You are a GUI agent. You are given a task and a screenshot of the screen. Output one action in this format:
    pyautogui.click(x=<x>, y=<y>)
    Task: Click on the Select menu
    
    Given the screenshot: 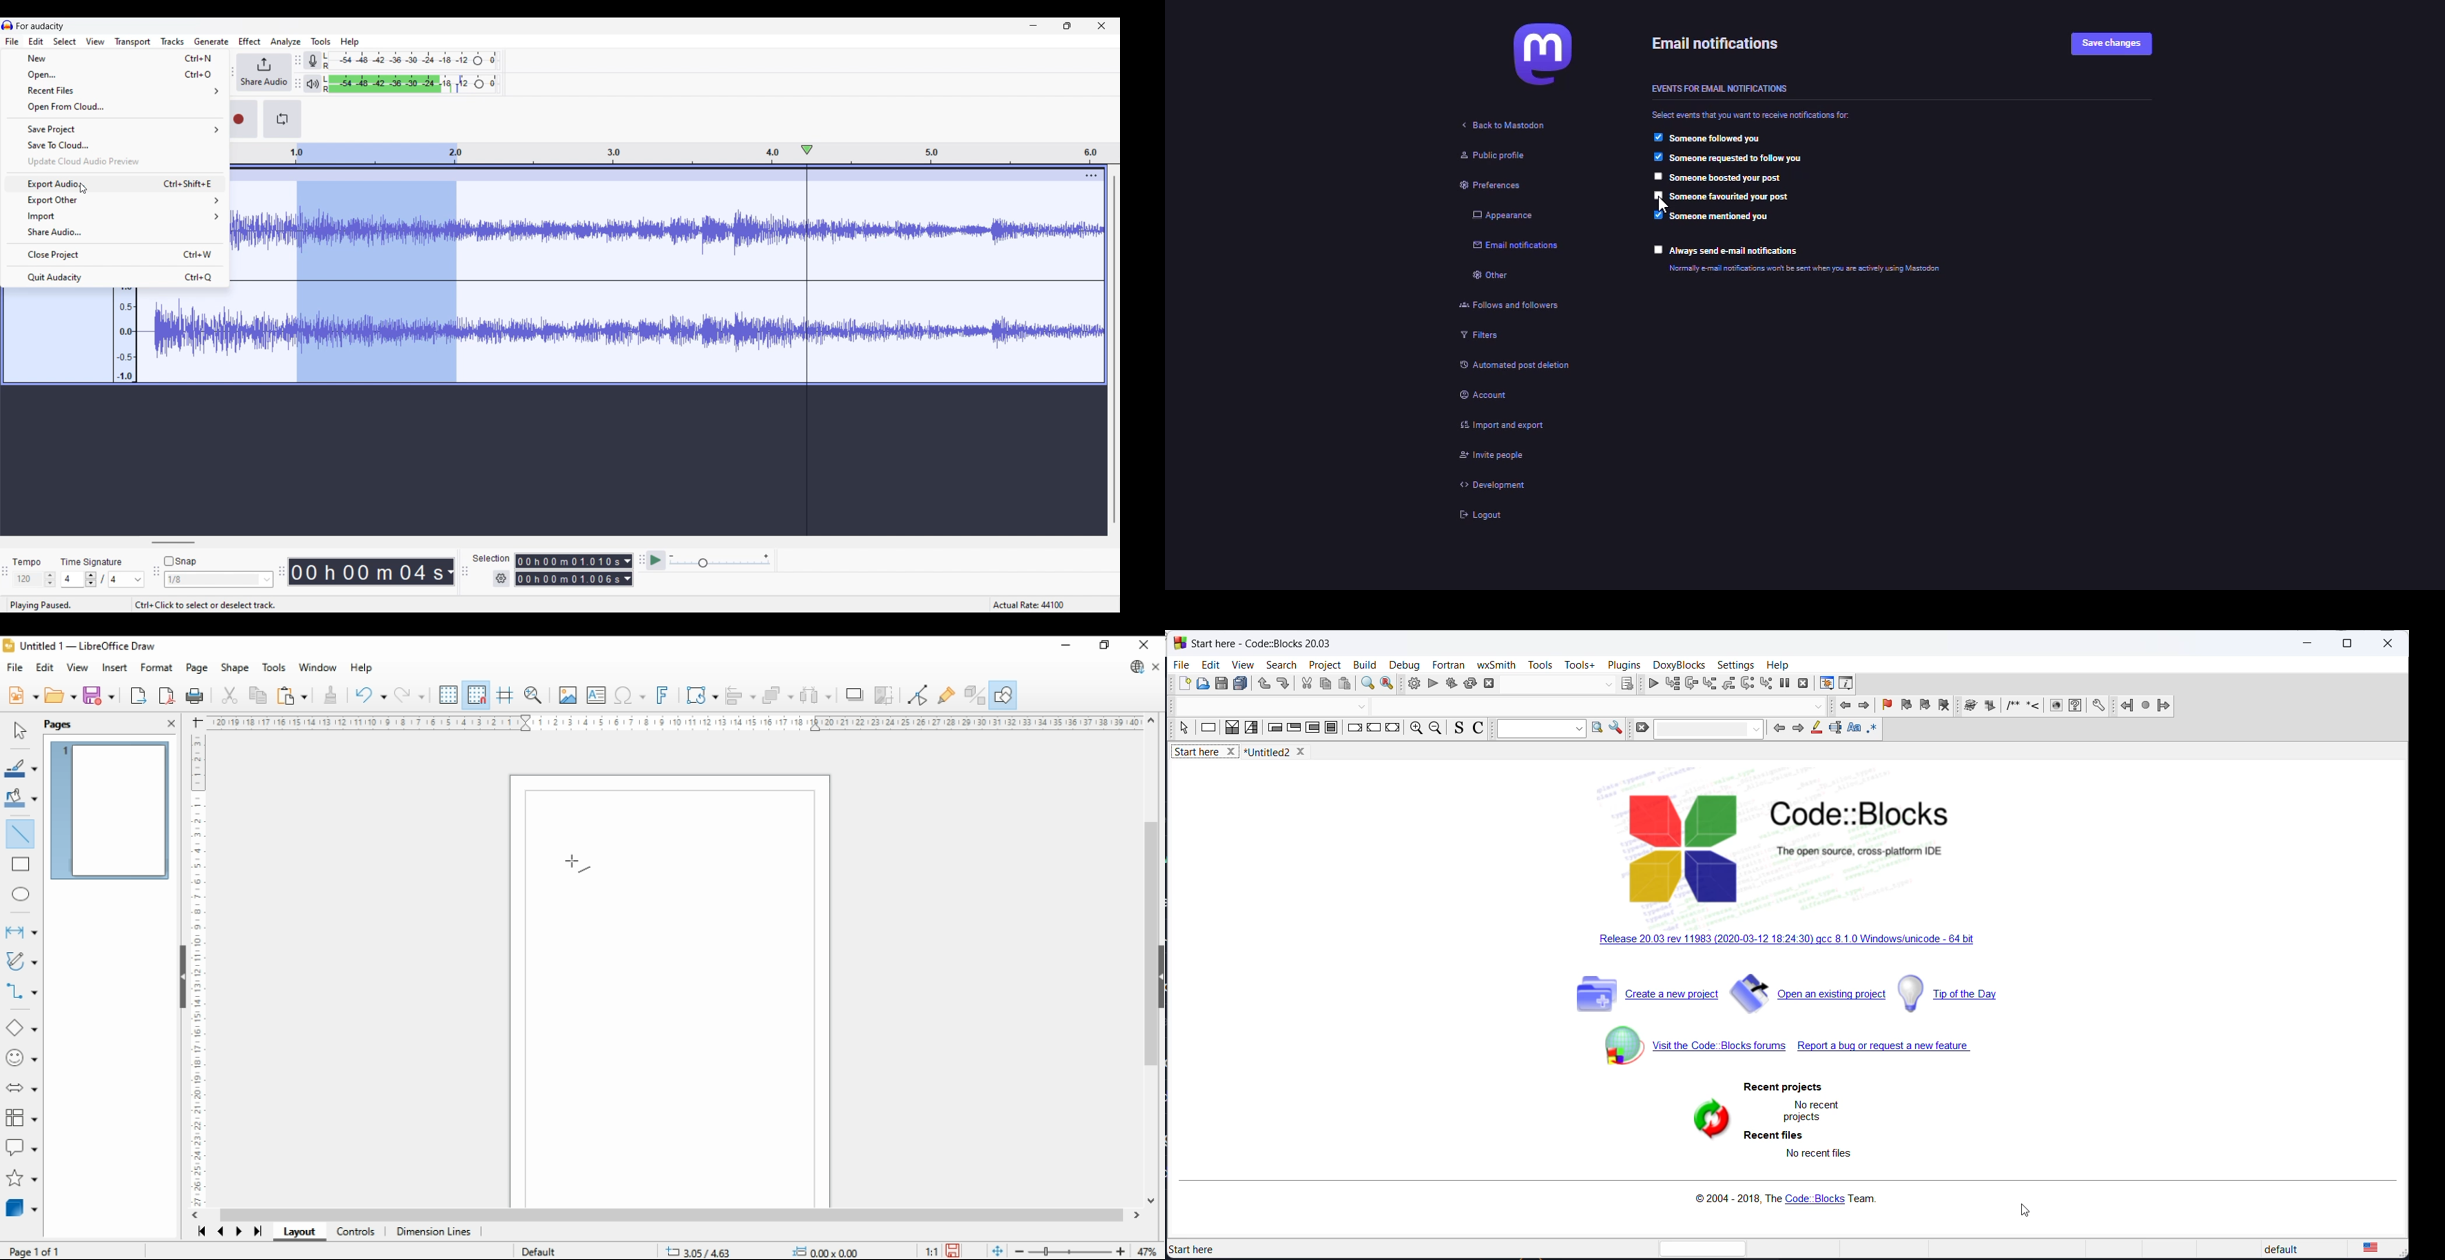 What is the action you would take?
    pyautogui.click(x=65, y=41)
    